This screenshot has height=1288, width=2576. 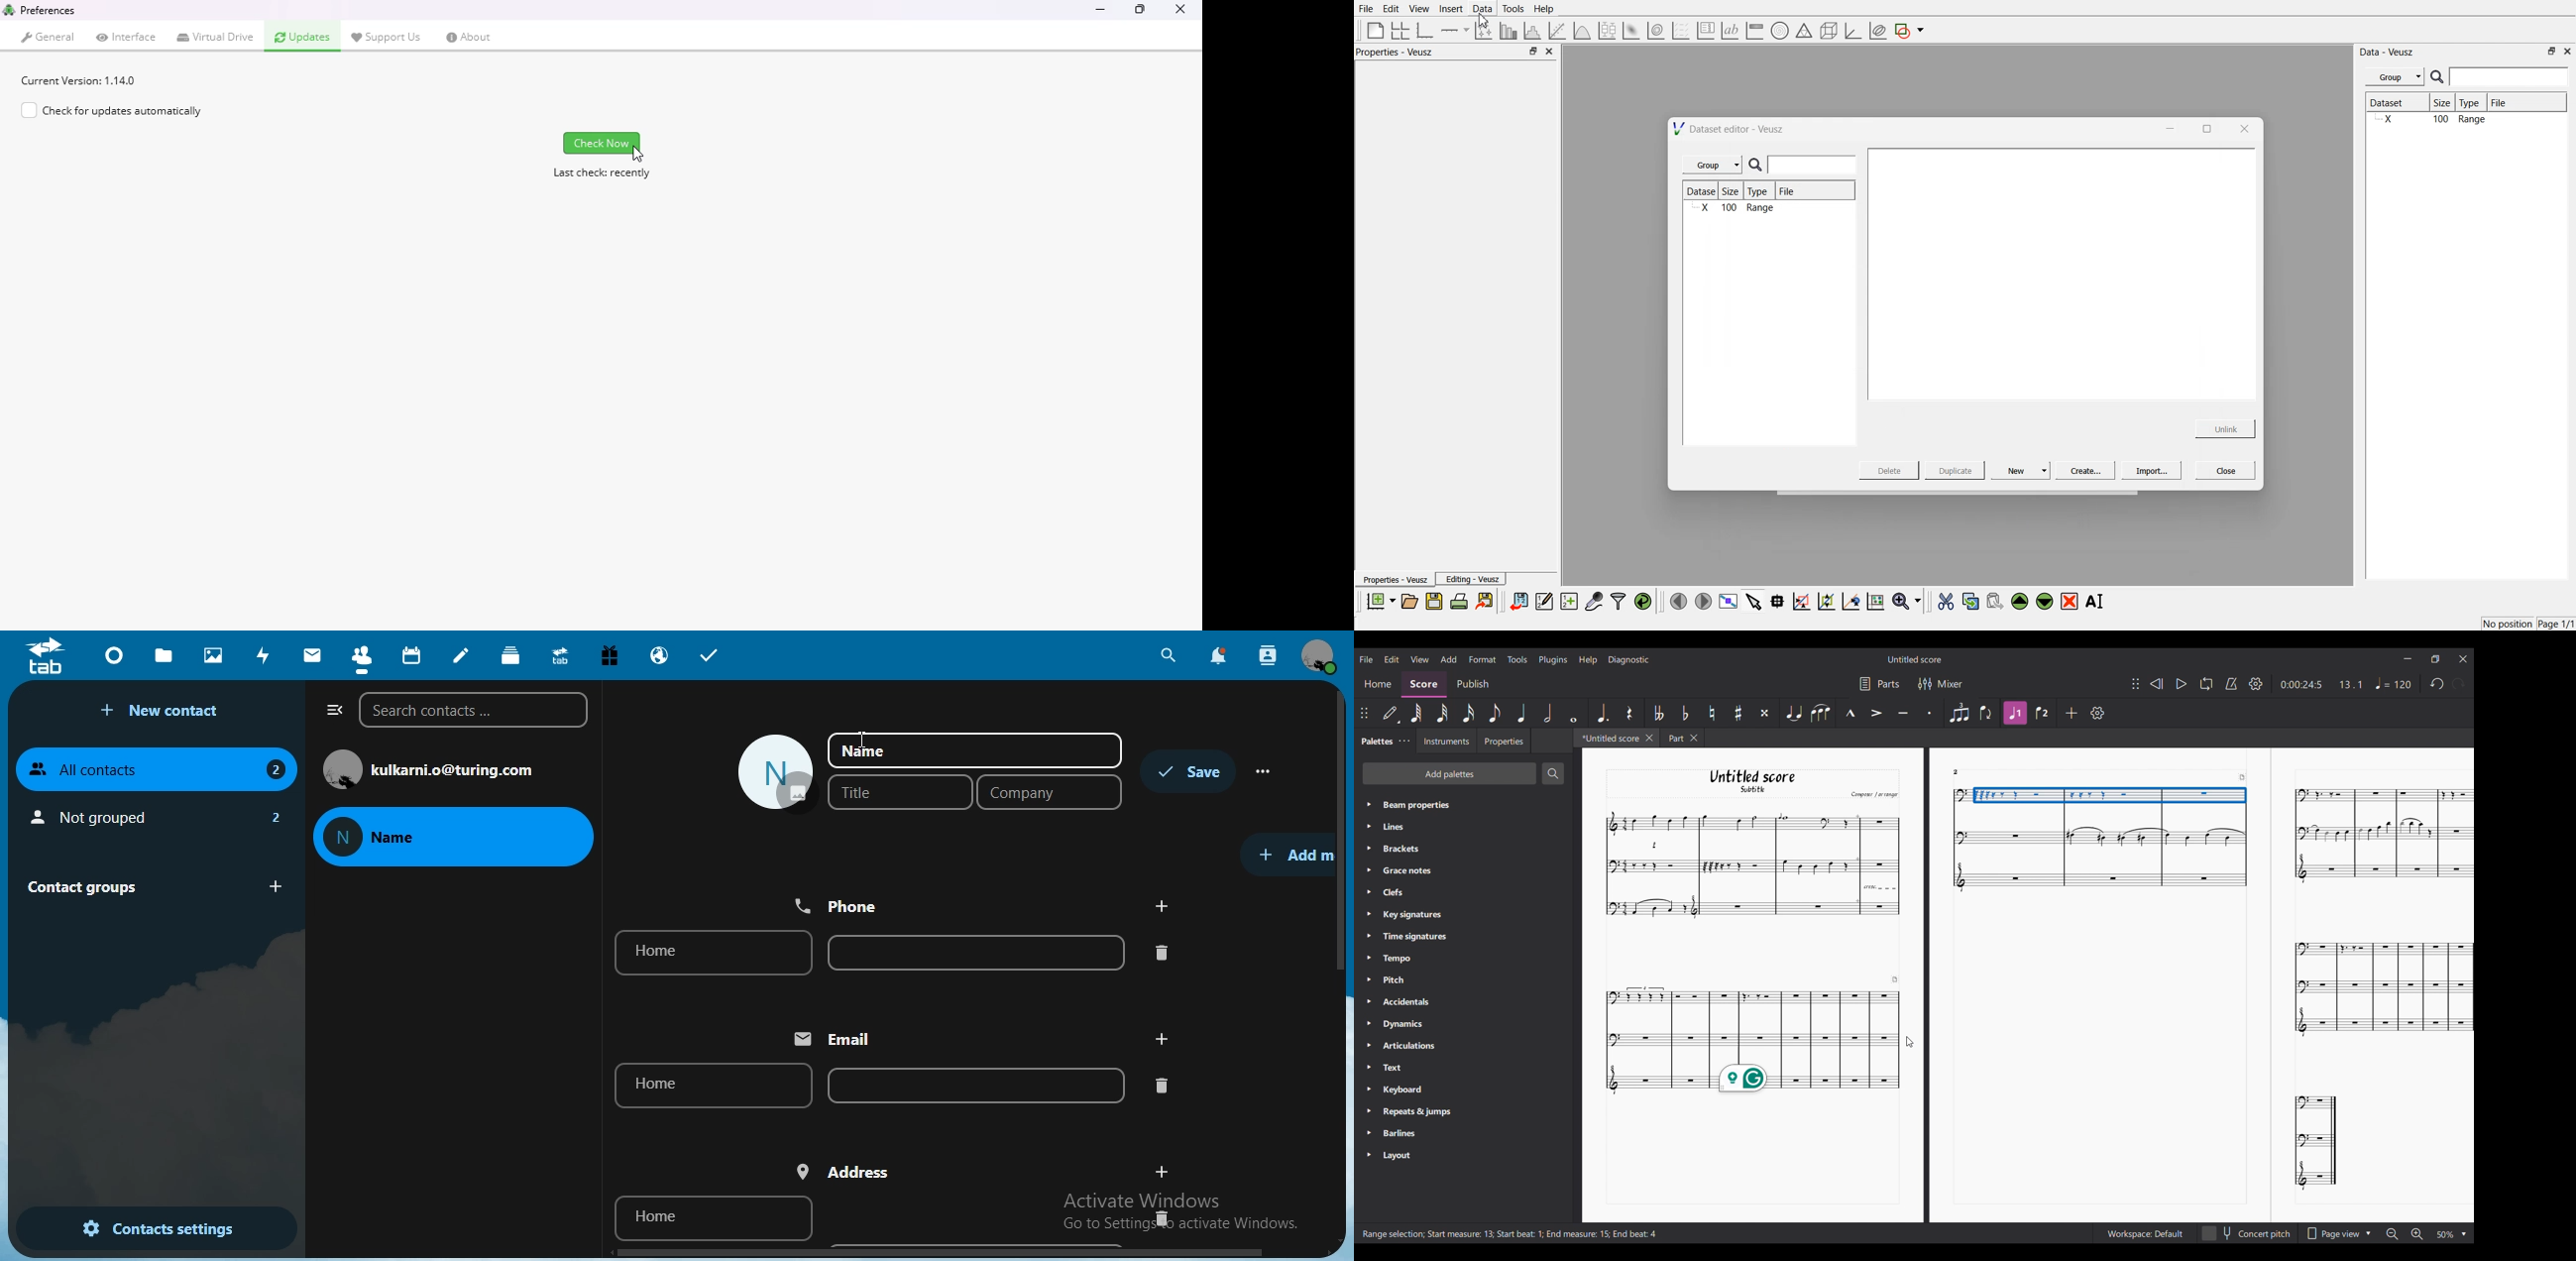 What do you see at coordinates (1513, 1234) in the screenshot?
I see `Range selection; Start measure: 13, Start beat: 1; End measure; End beat:4` at bounding box center [1513, 1234].